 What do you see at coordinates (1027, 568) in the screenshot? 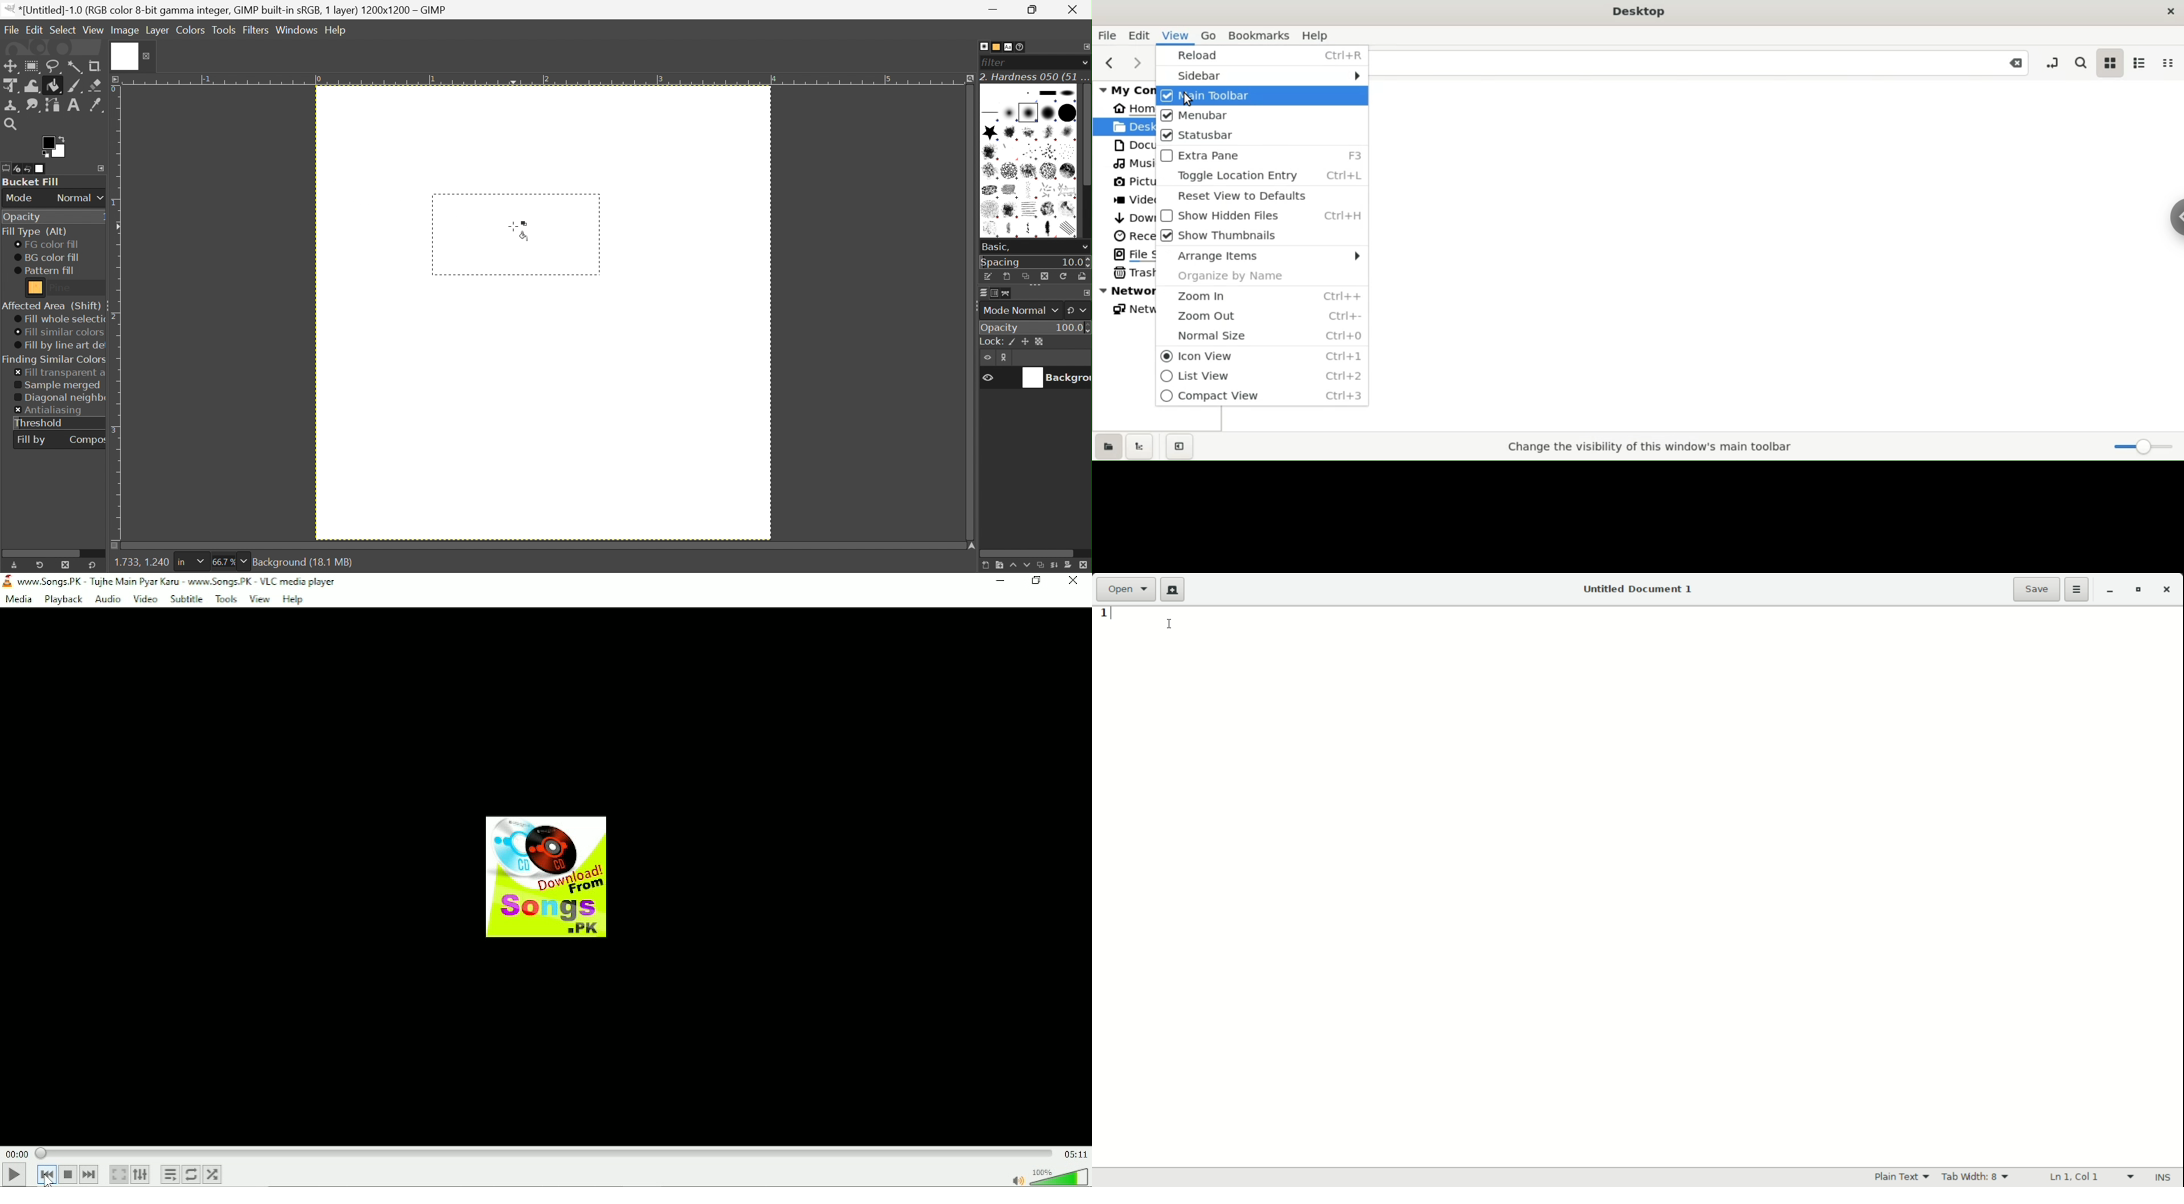
I see `Lower this layer one step` at bounding box center [1027, 568].